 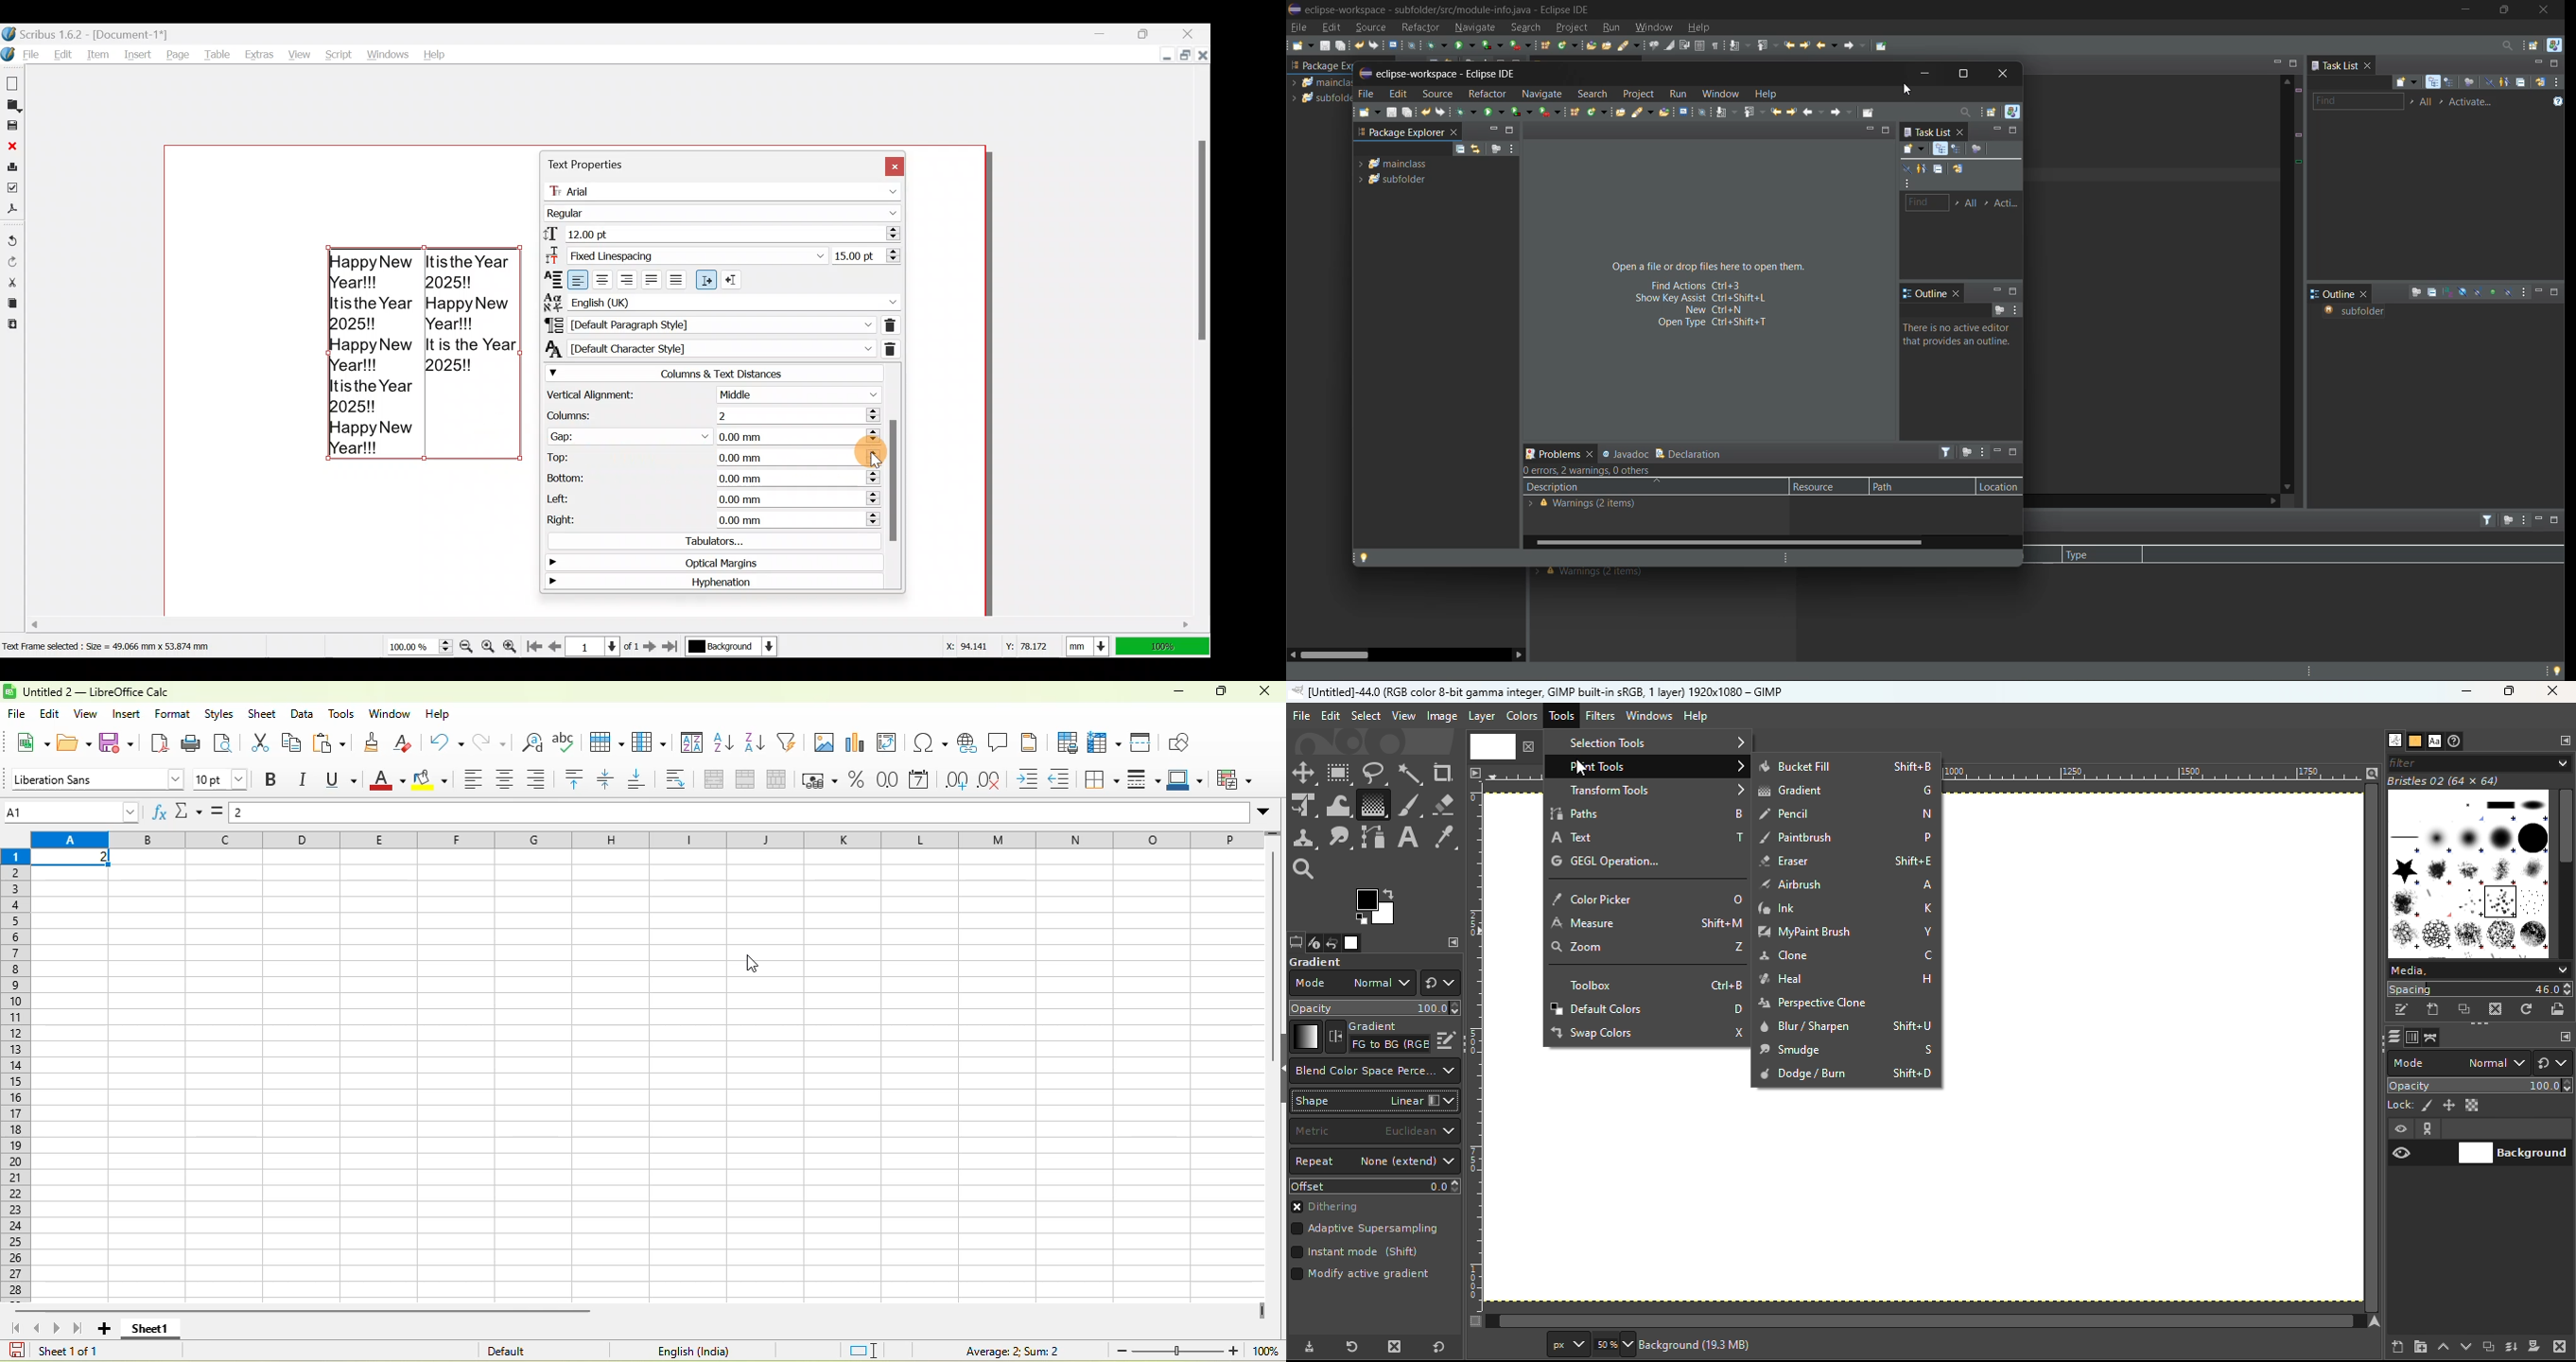 I want to click on Ink, so click(x=1845, y=908).